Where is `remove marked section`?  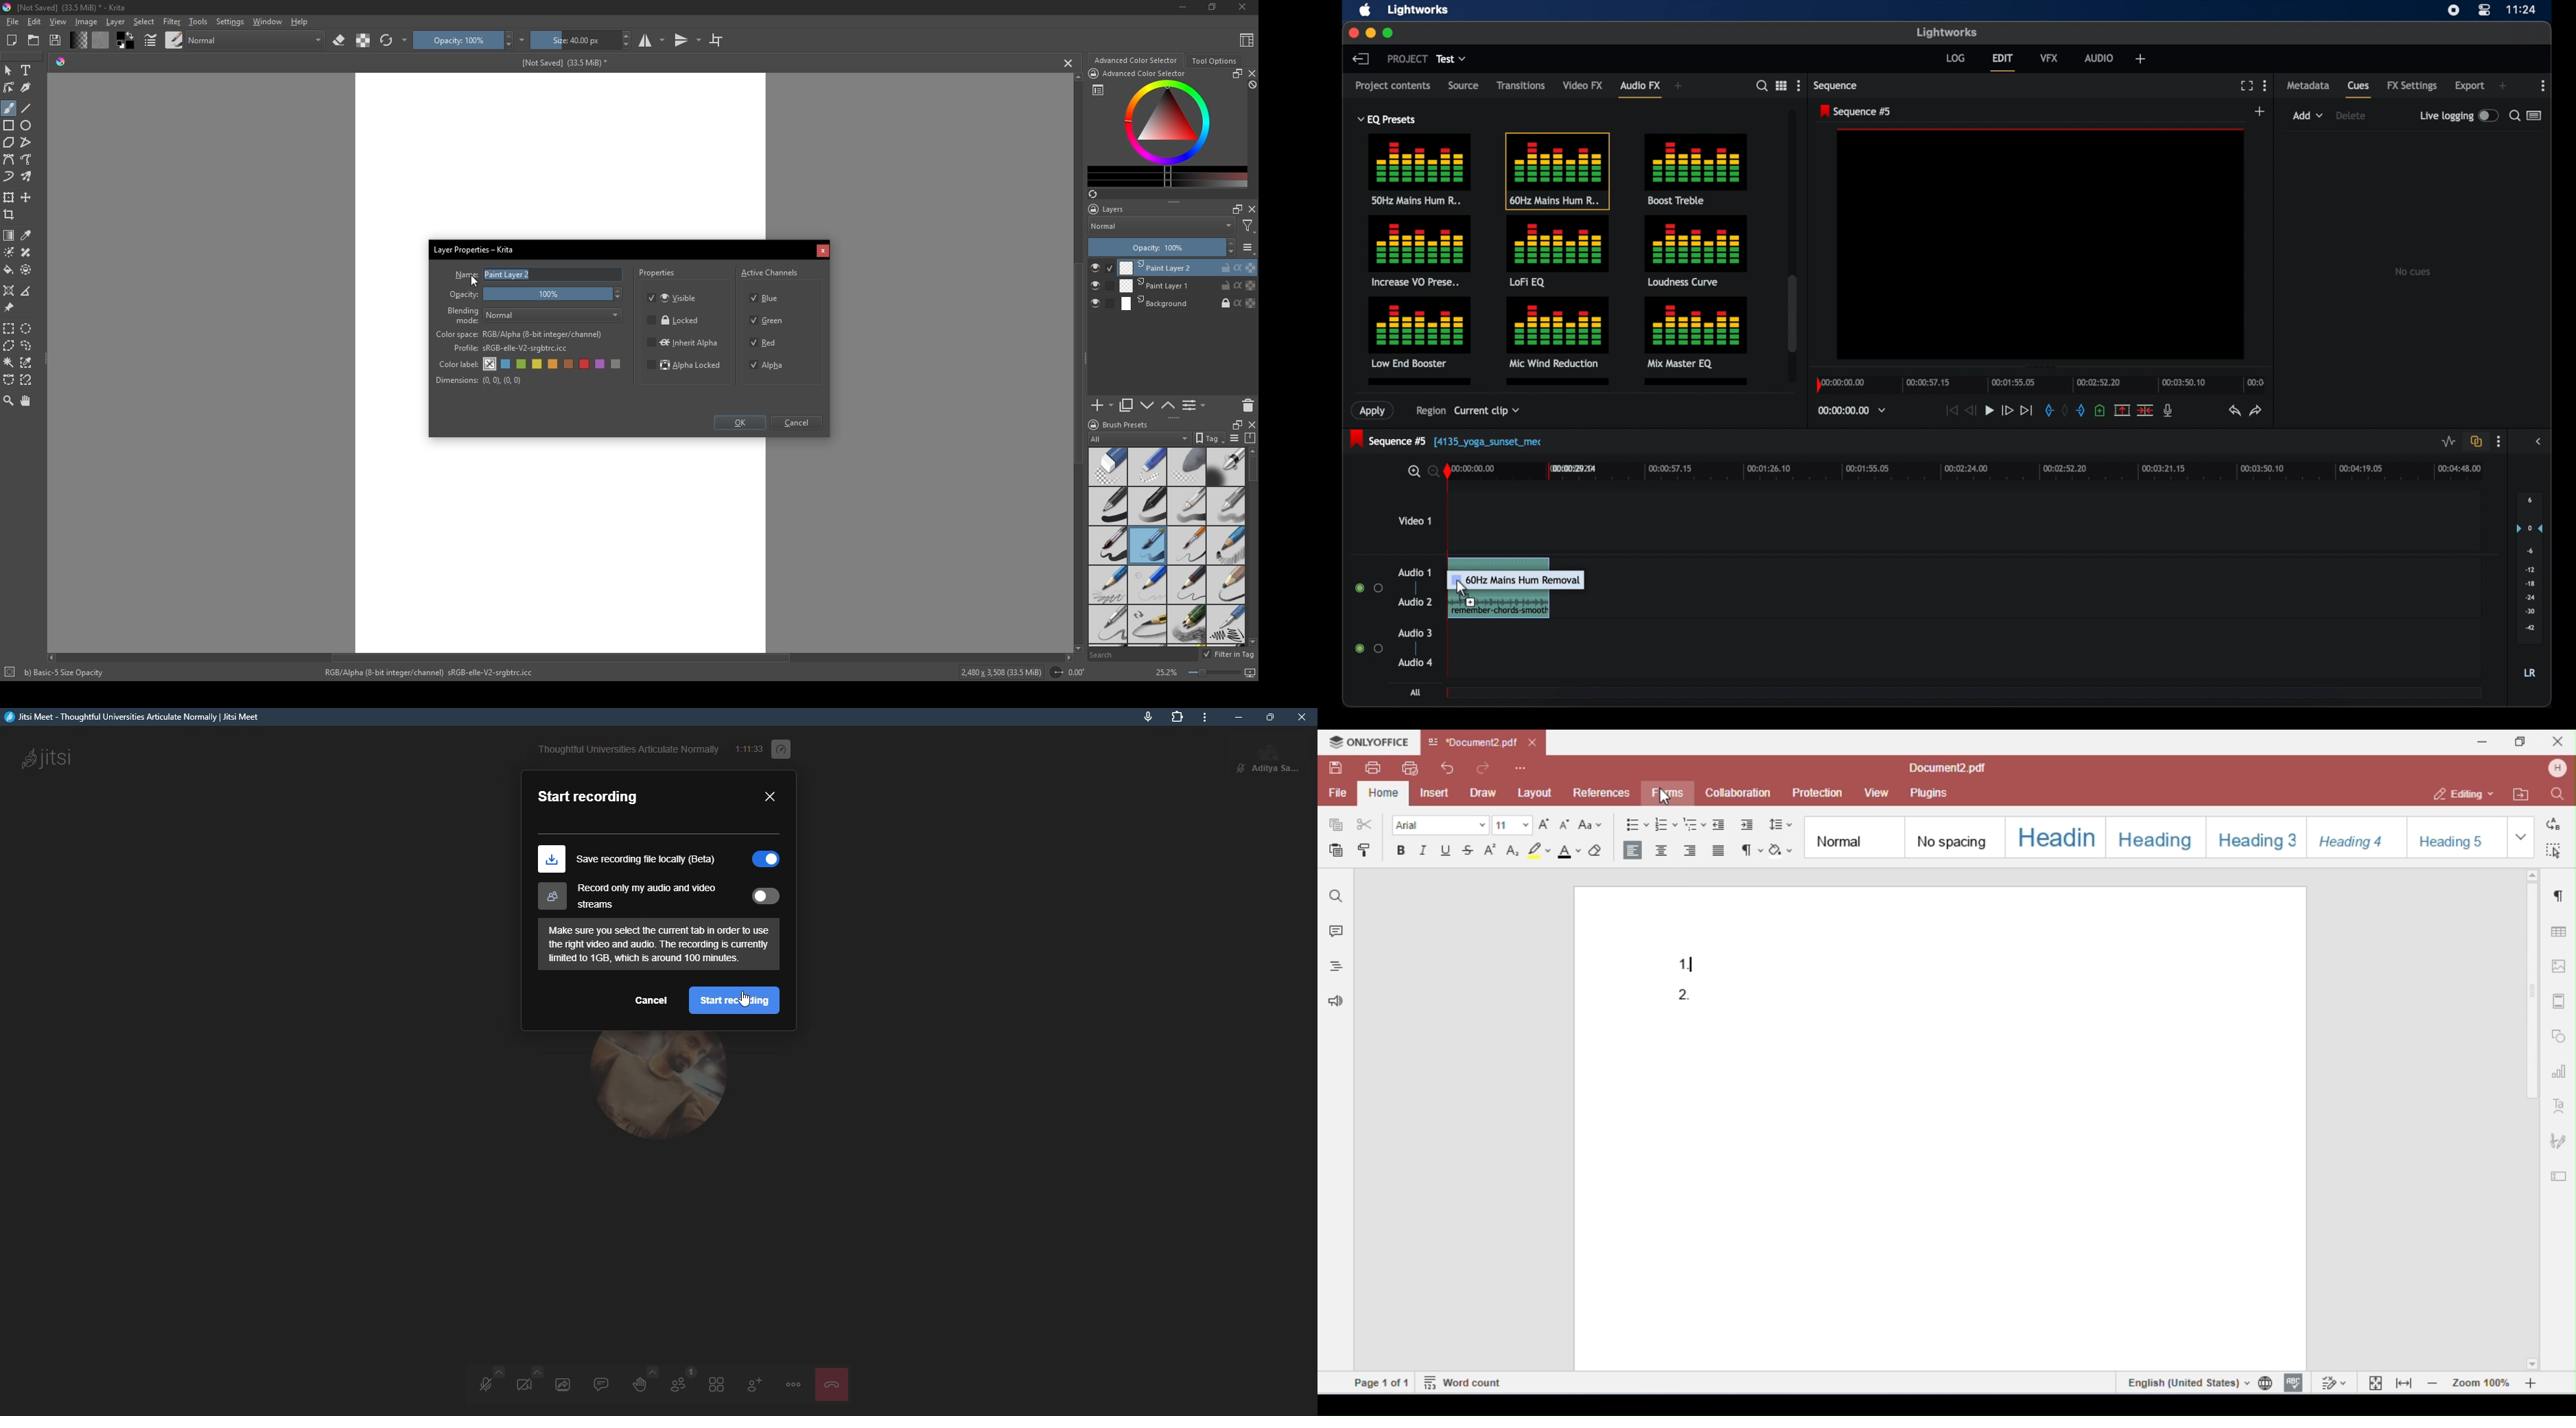
remove marked section is located at coordinates (2121, 410).